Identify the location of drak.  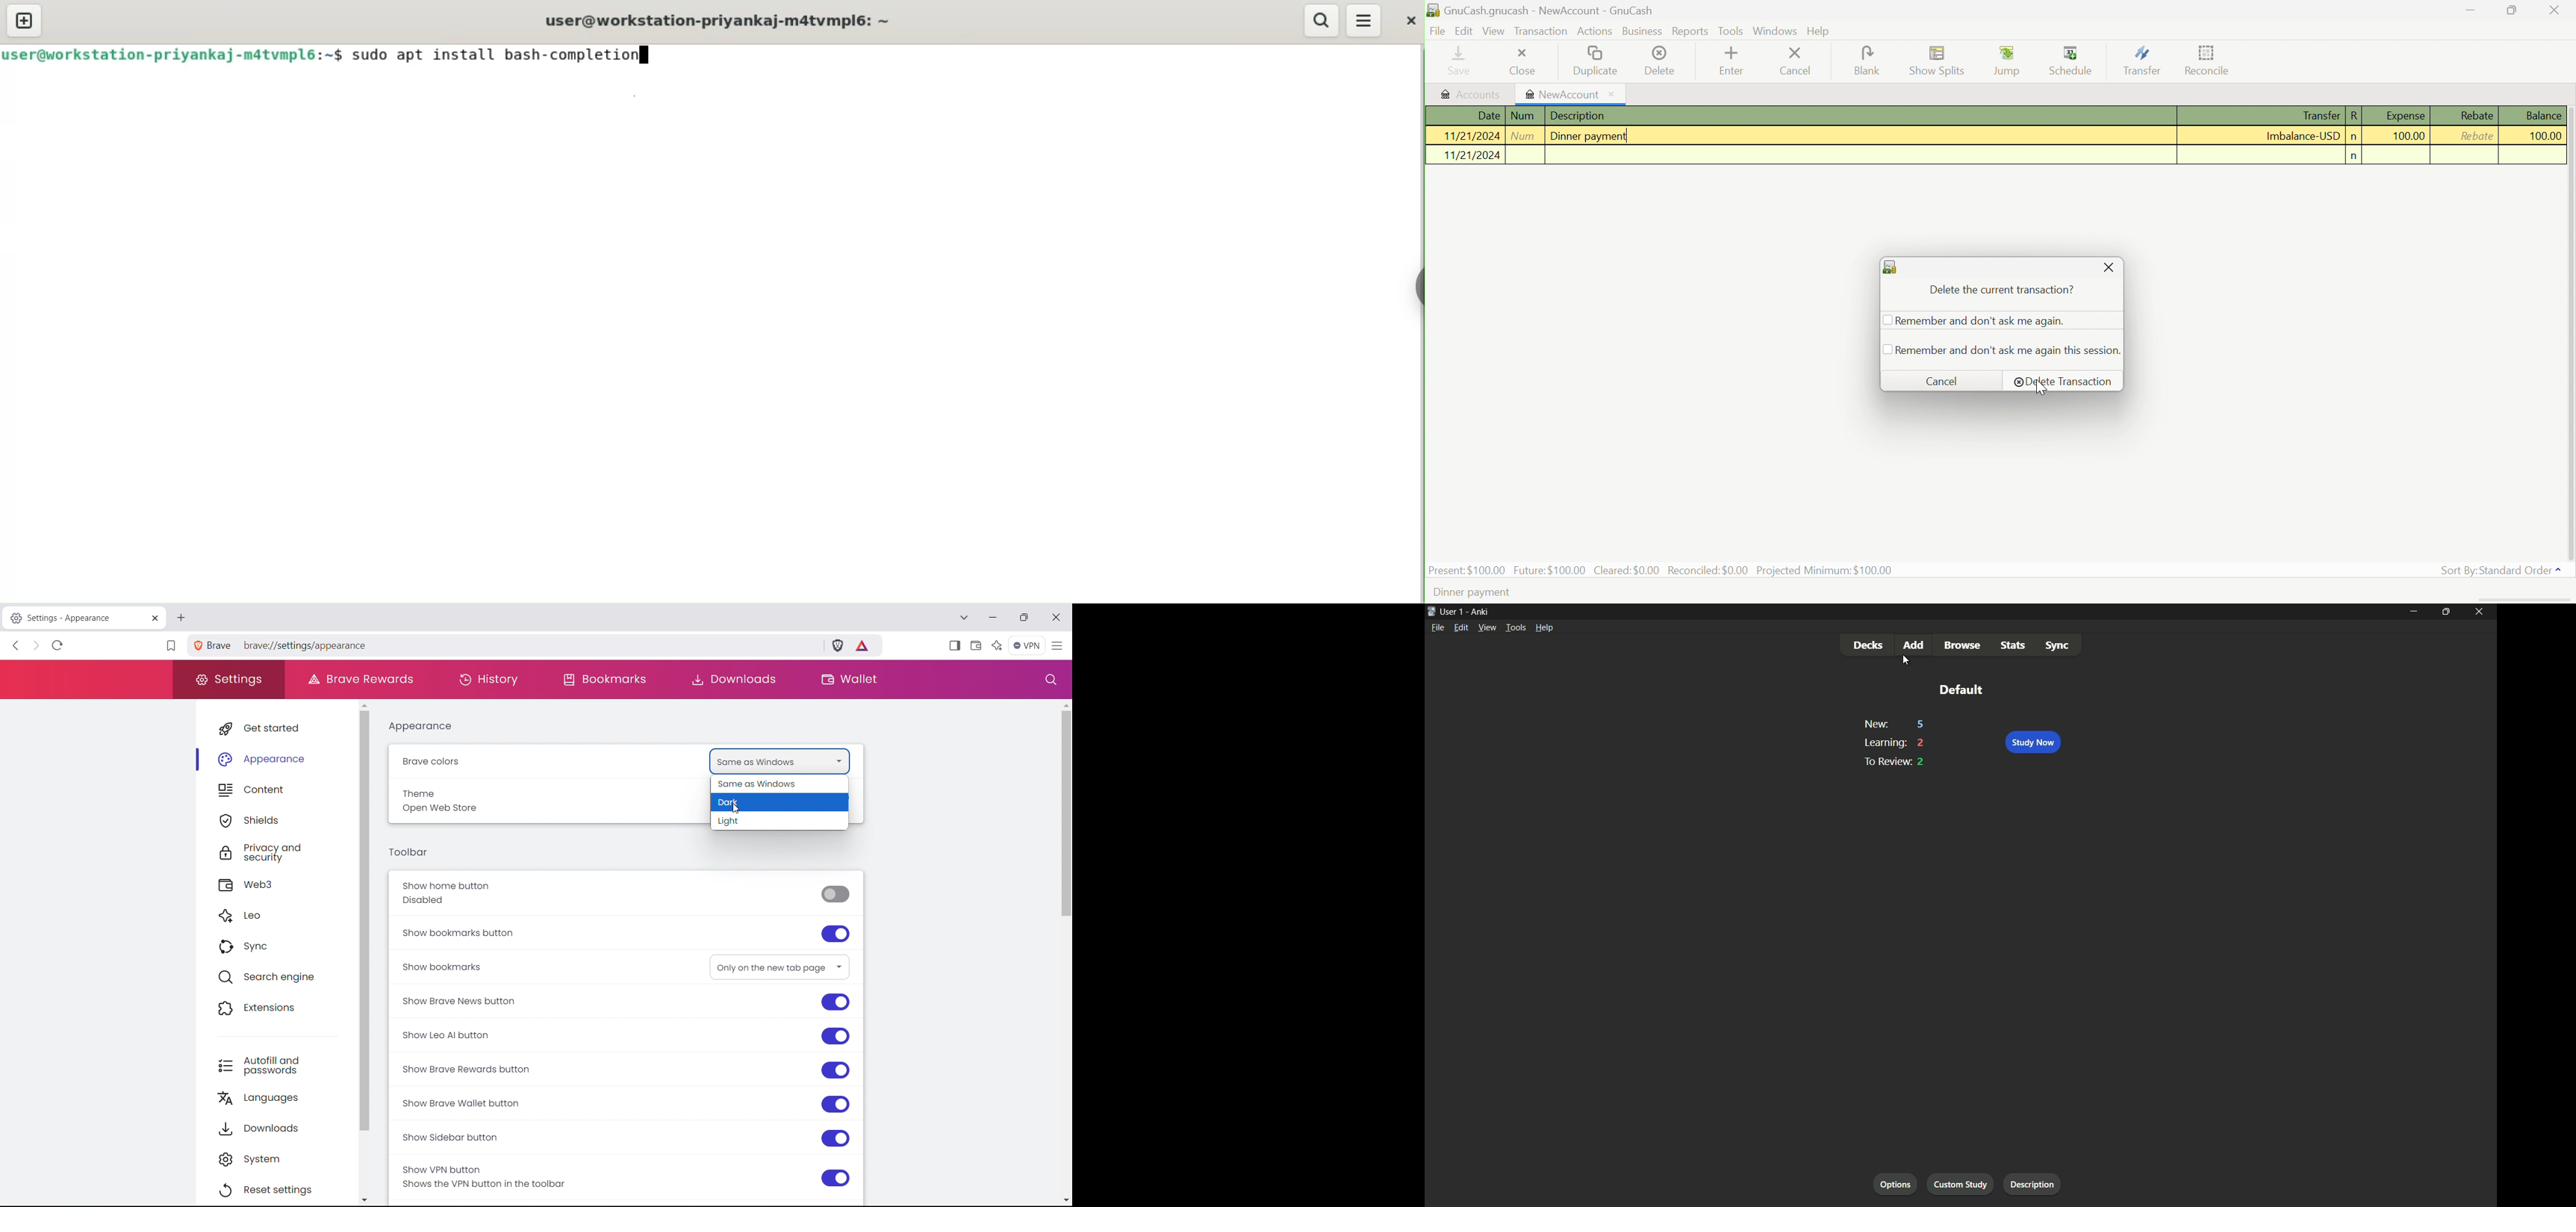
(780, 802).